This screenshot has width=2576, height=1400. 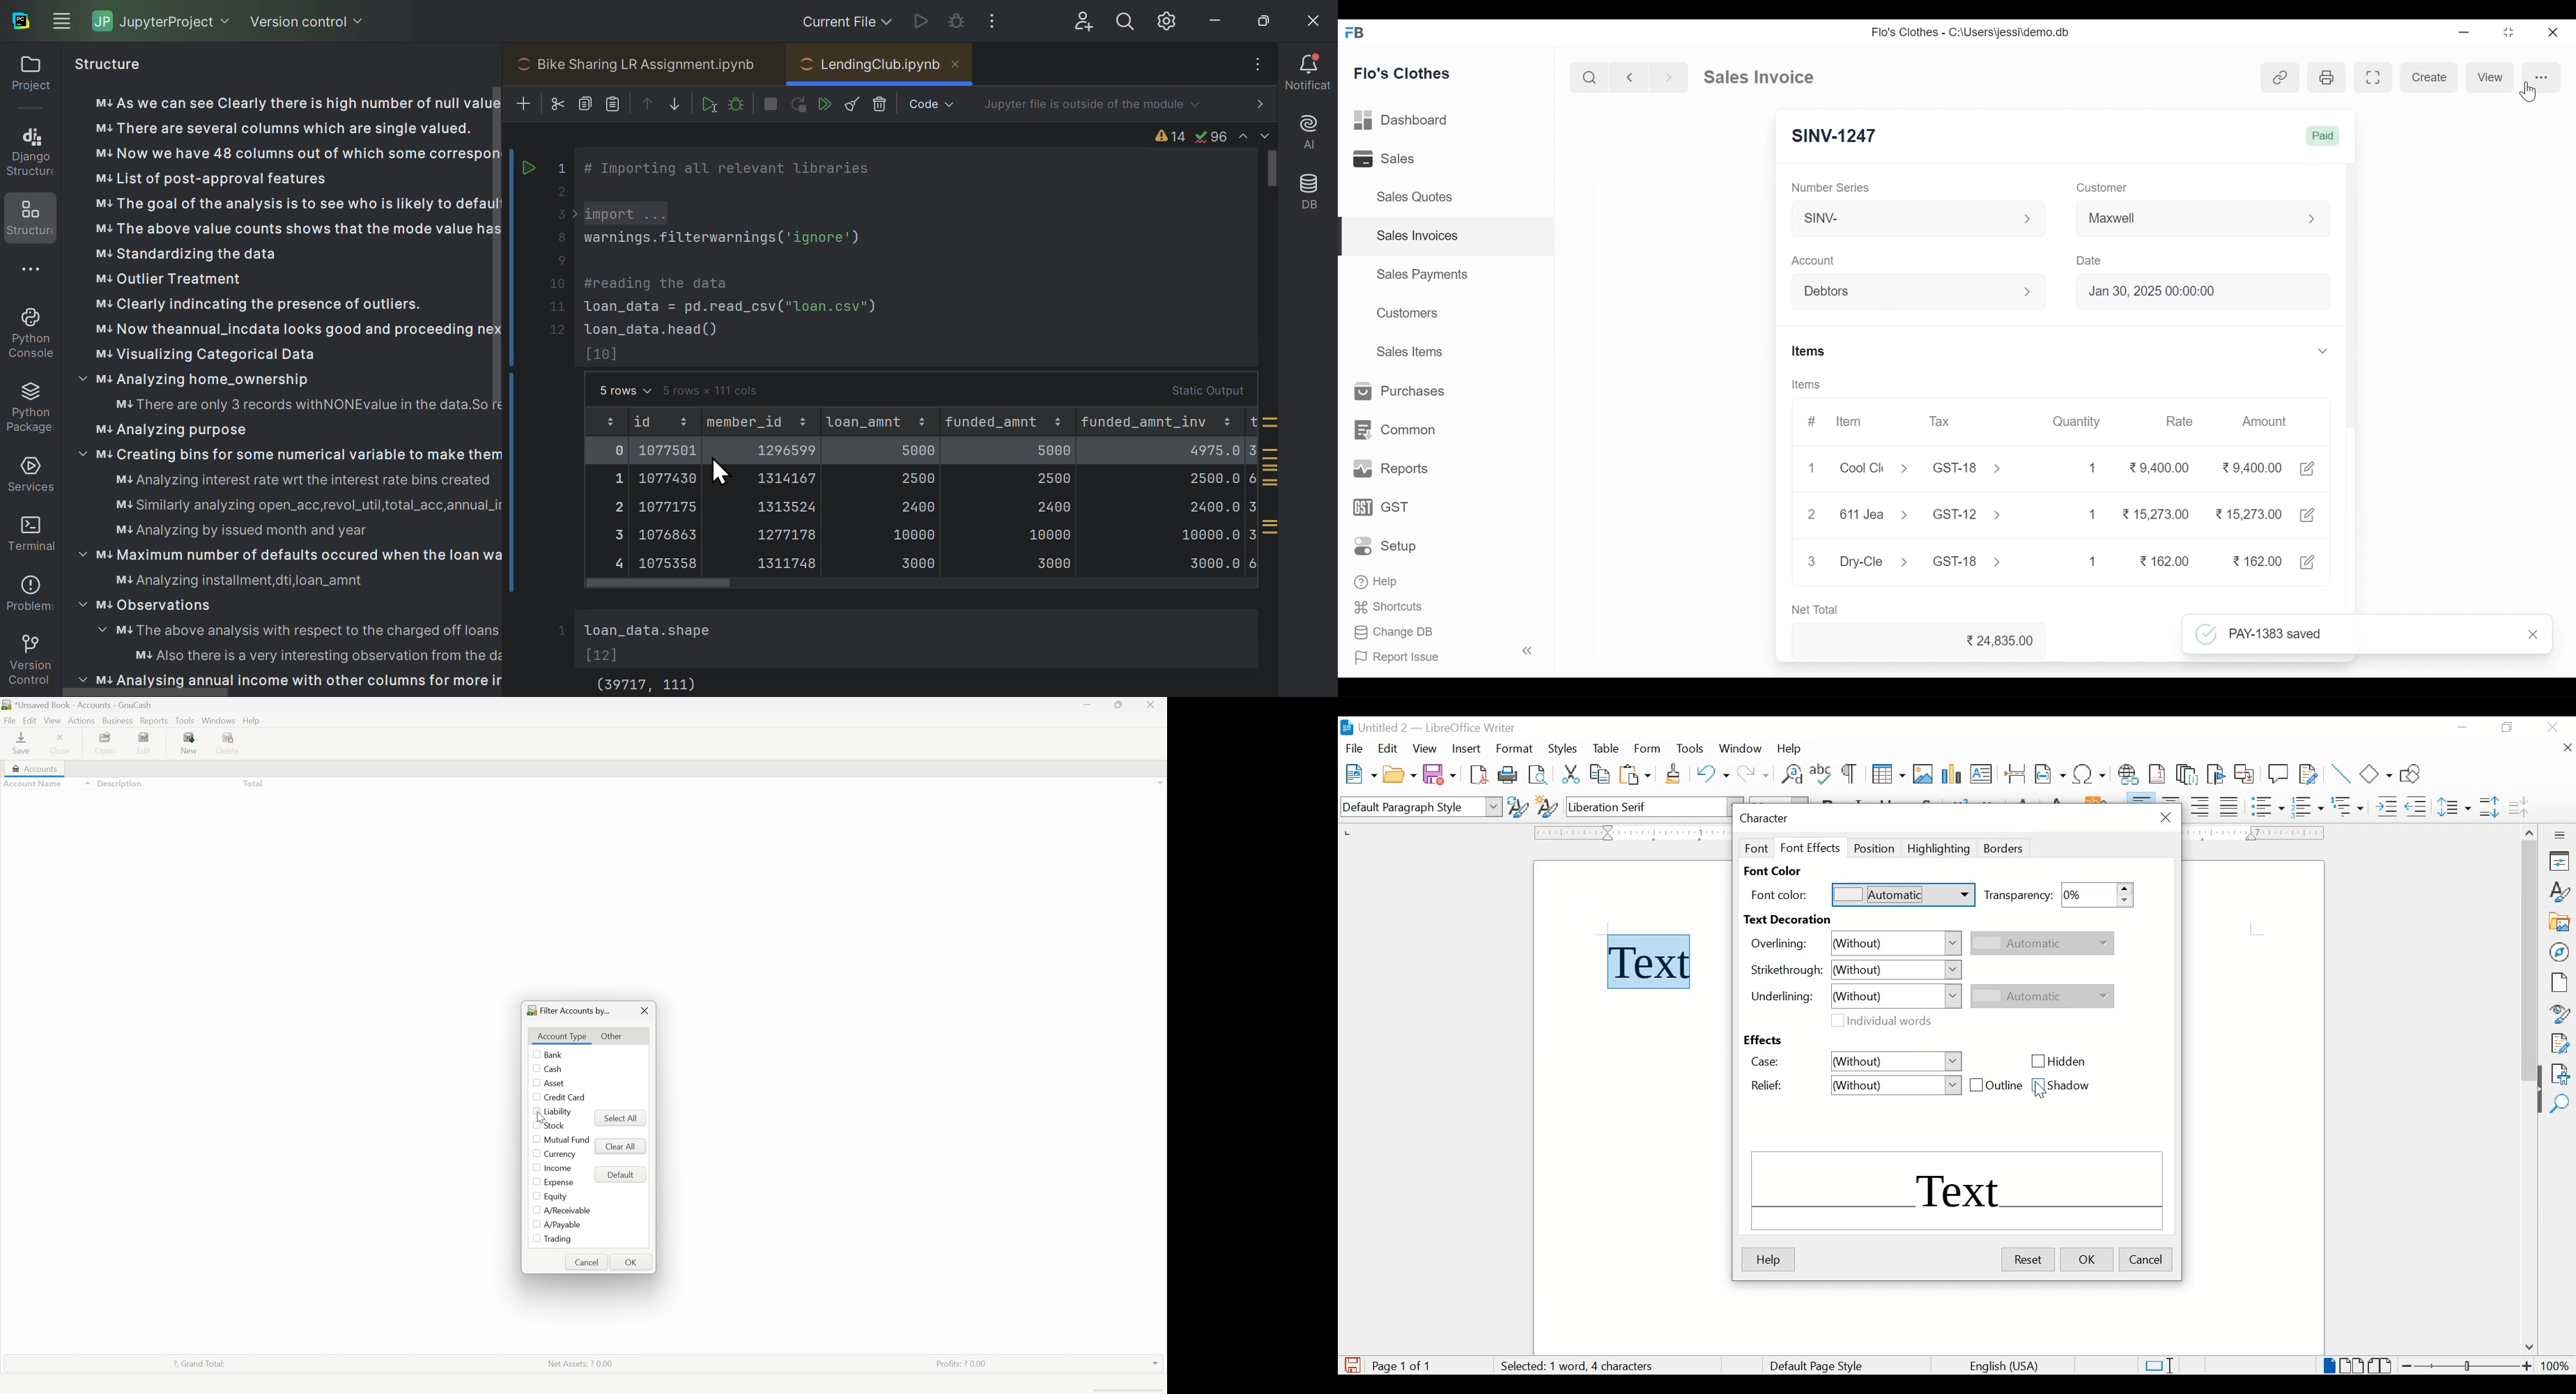 I want to click on default page style, so click(x=1814, y=1366).